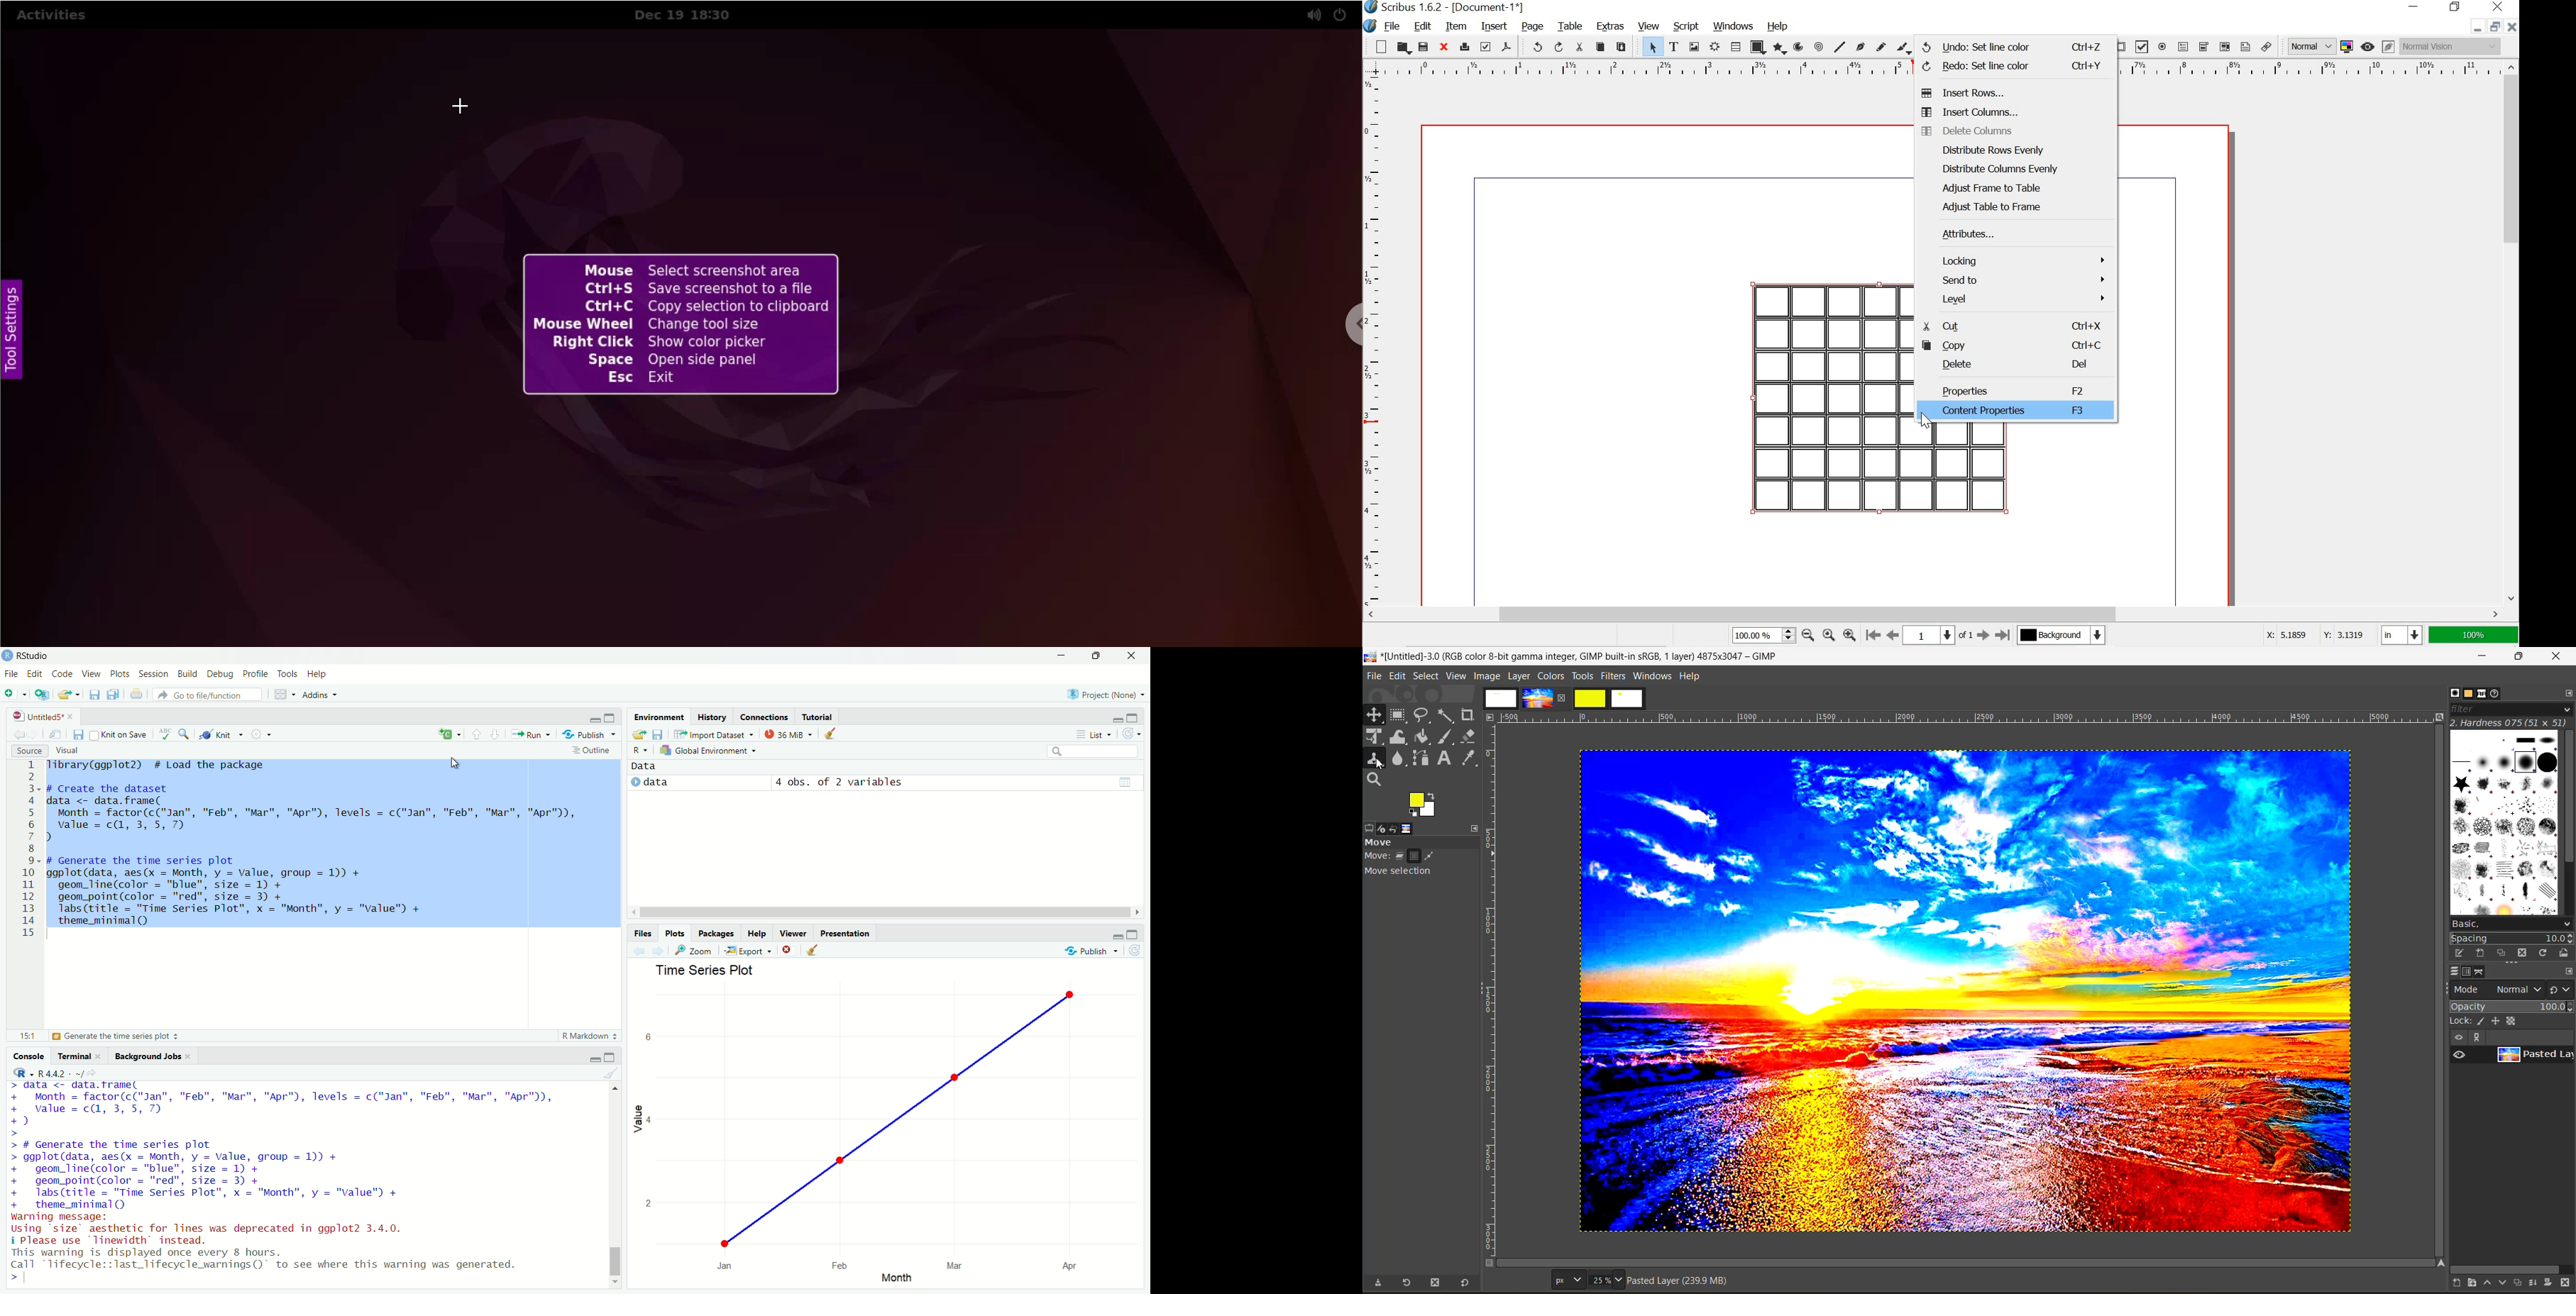 The image size is (2576, 1316). What do you see at coordinates (612, 1090) in the screenshot?
I see `move top` at bounding box center [612, 1090].